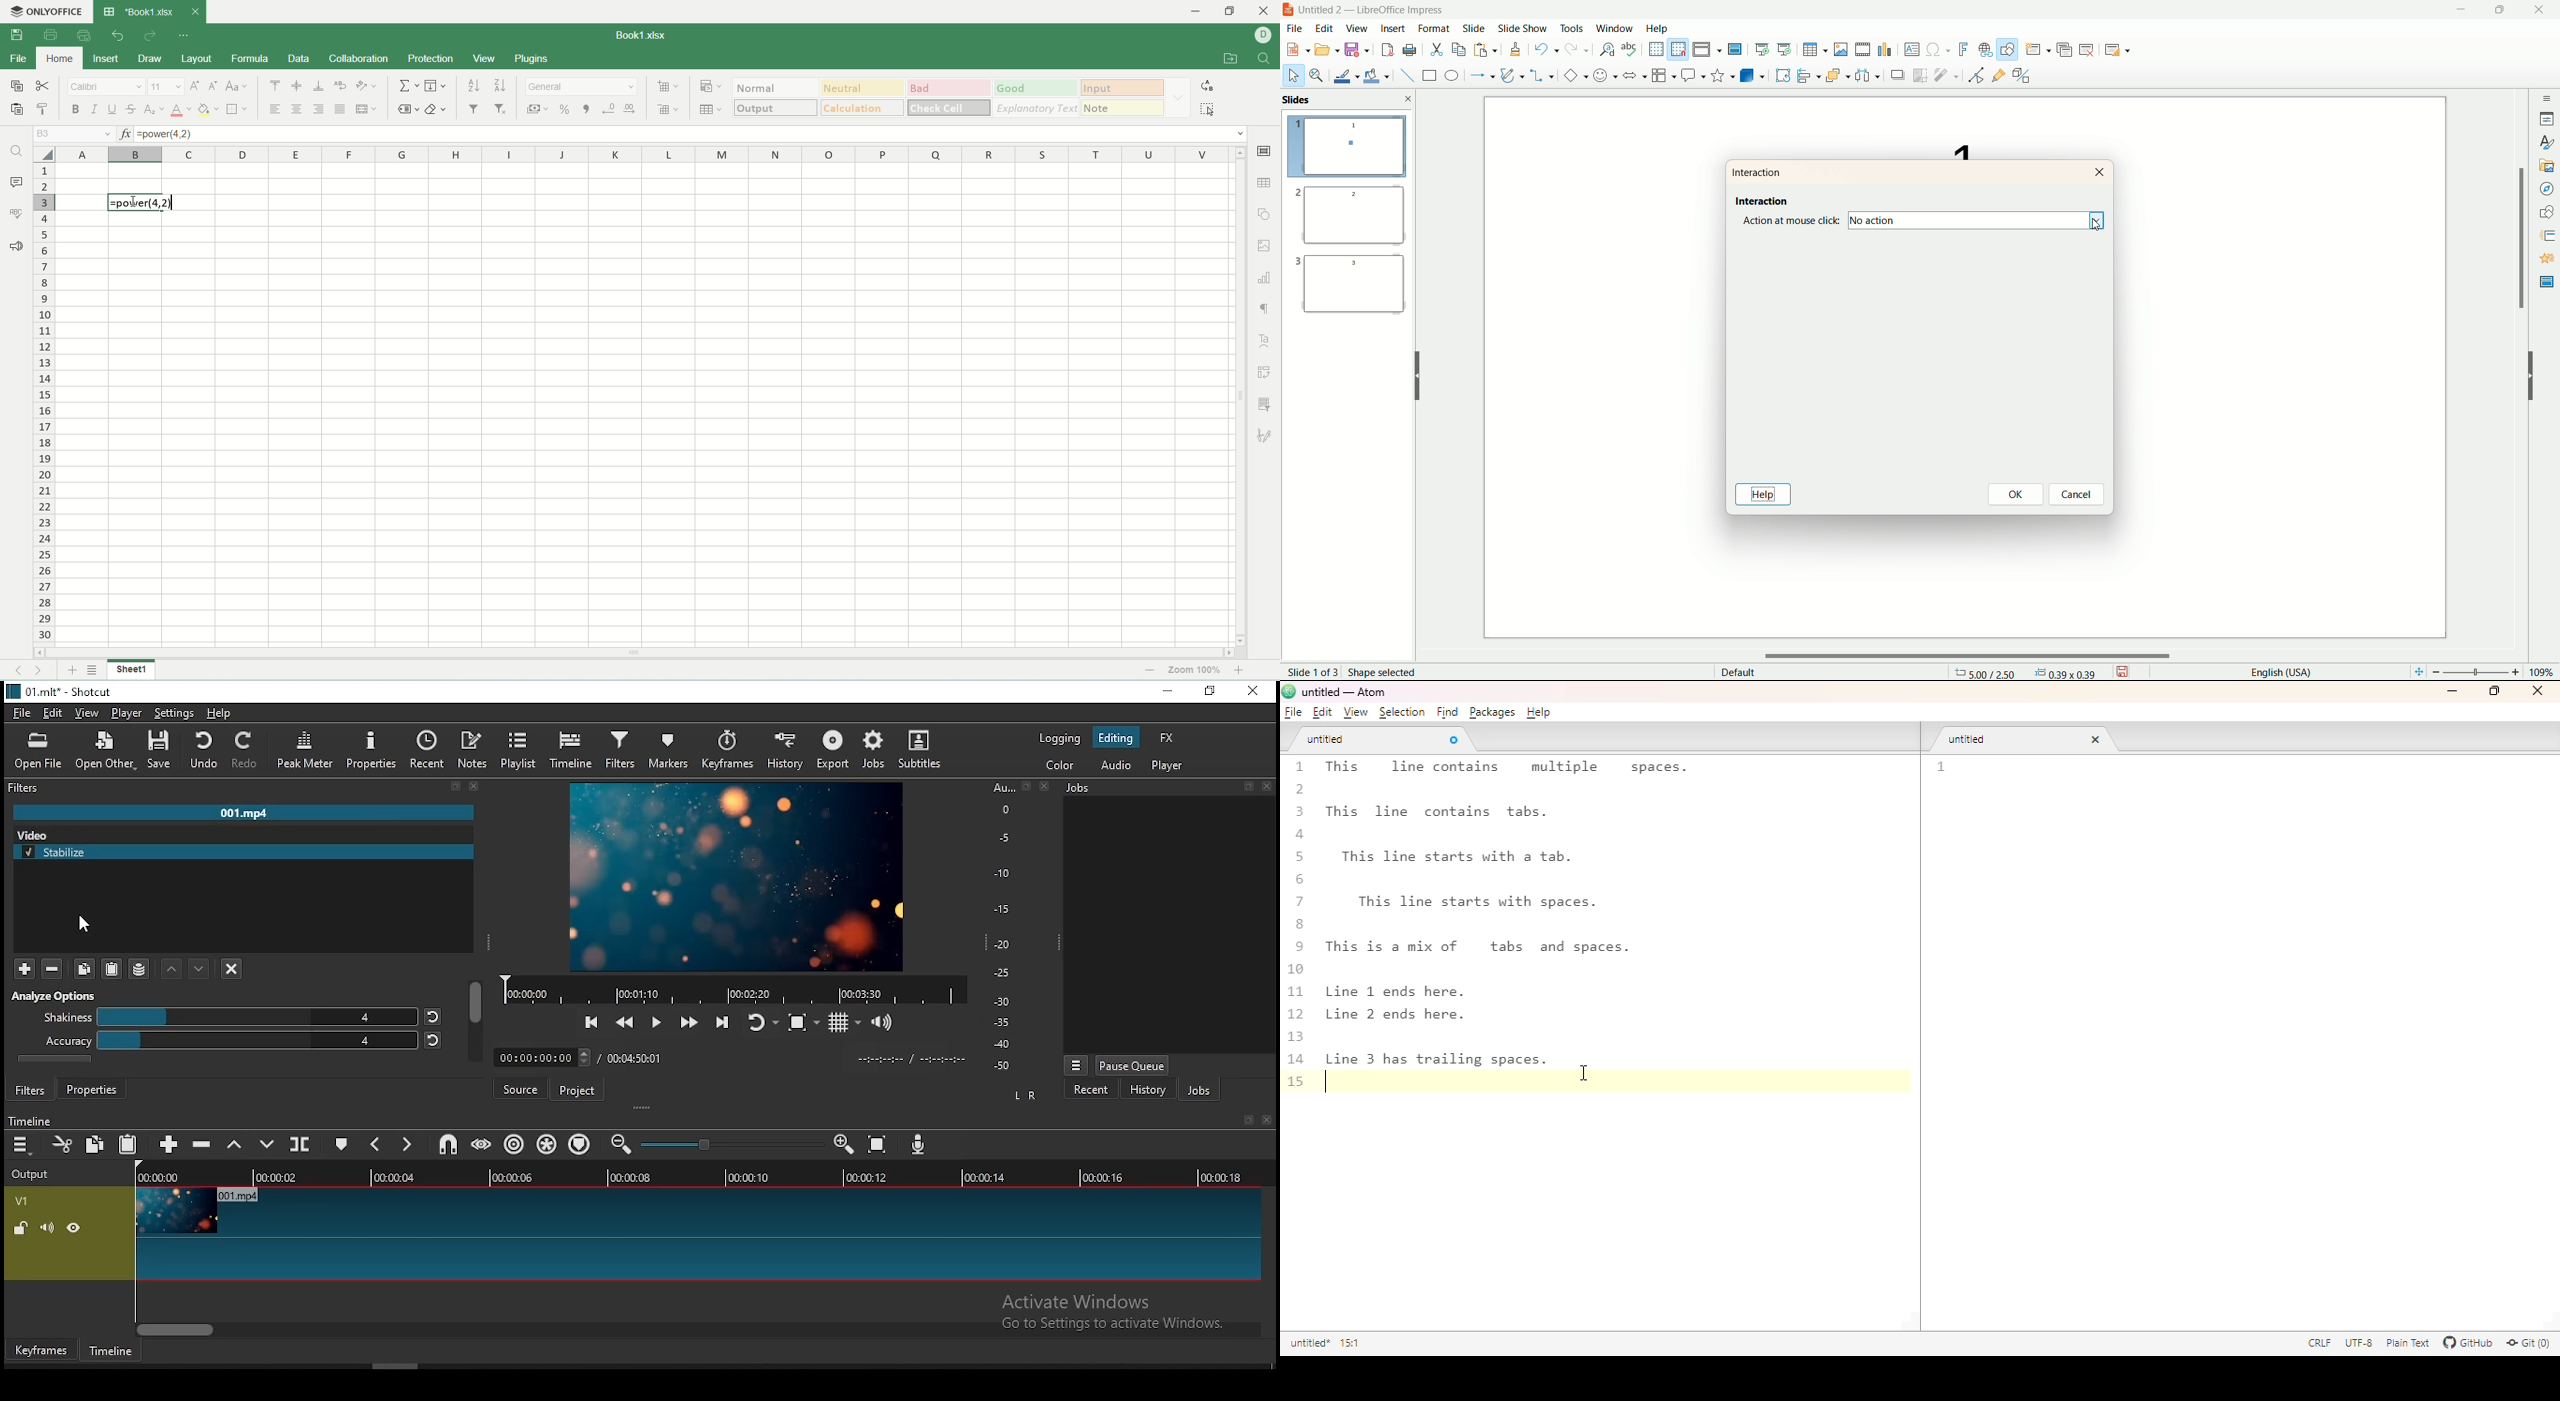 Image resolution: width=2576 pixels, height=1428 pixels. What do you see at coordinates (1267, 404) in the screenshot?
I see `slicer` at bounding box center [1267, 404].